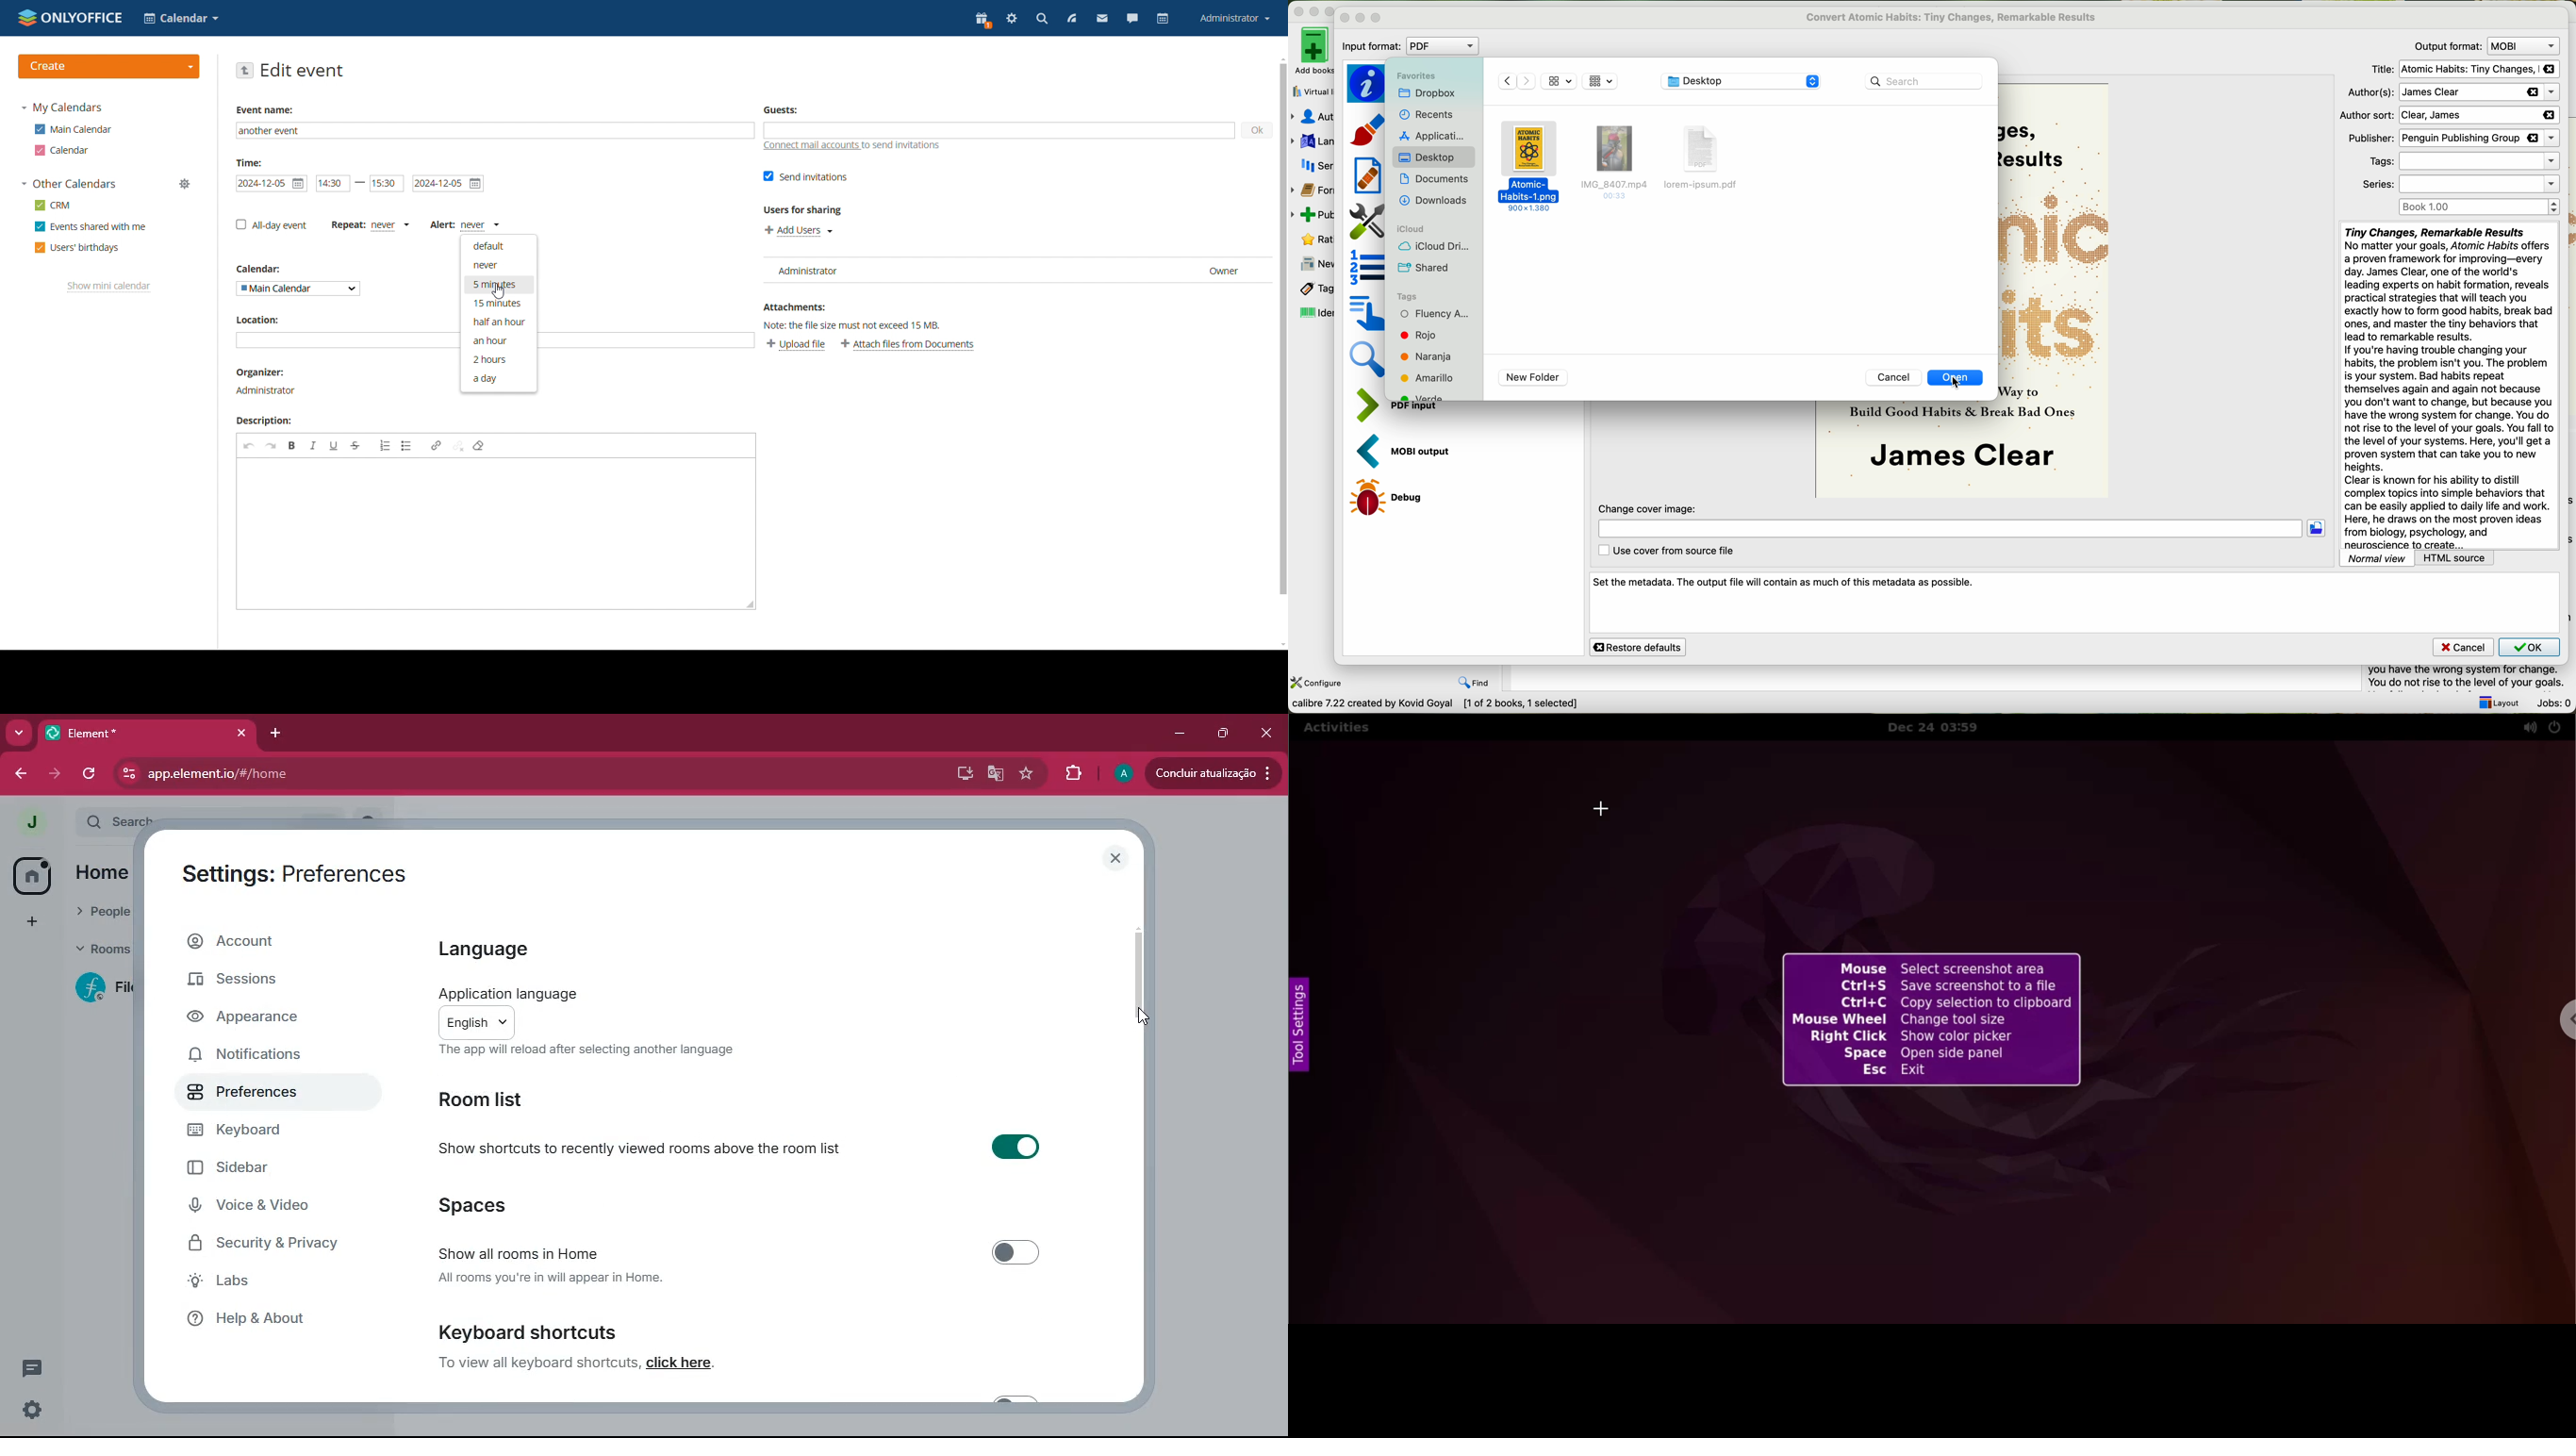 The height and width of the screenshot is (1456, 2576). What do you see at coordinates (2075, 604) in the screenshot?
I see `set the metadata` at bounding box center [2075, 604].